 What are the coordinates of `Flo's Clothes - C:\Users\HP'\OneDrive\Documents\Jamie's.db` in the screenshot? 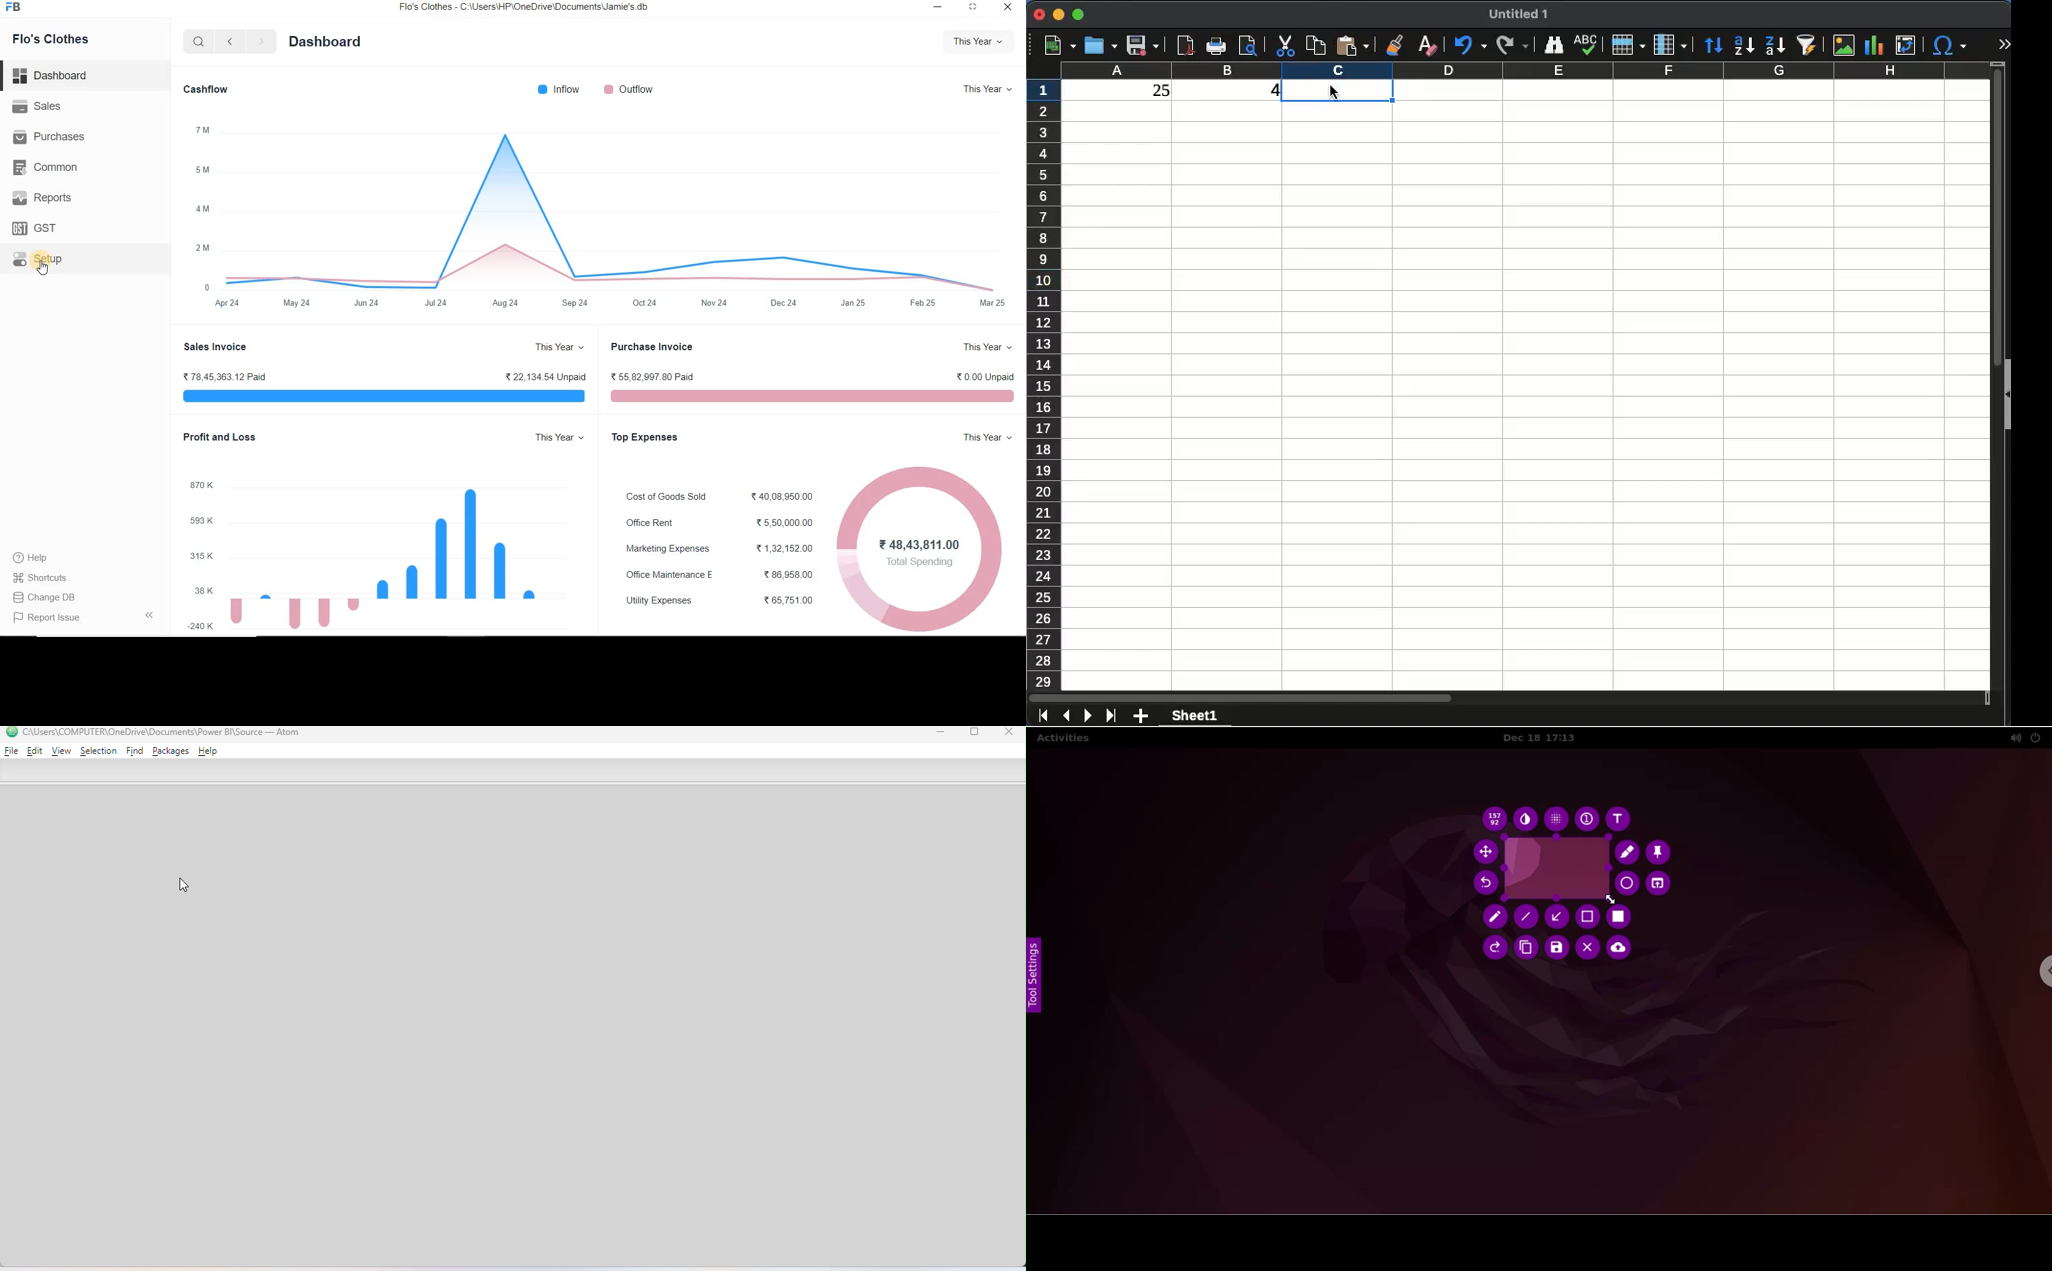 It's located at (522, 7).